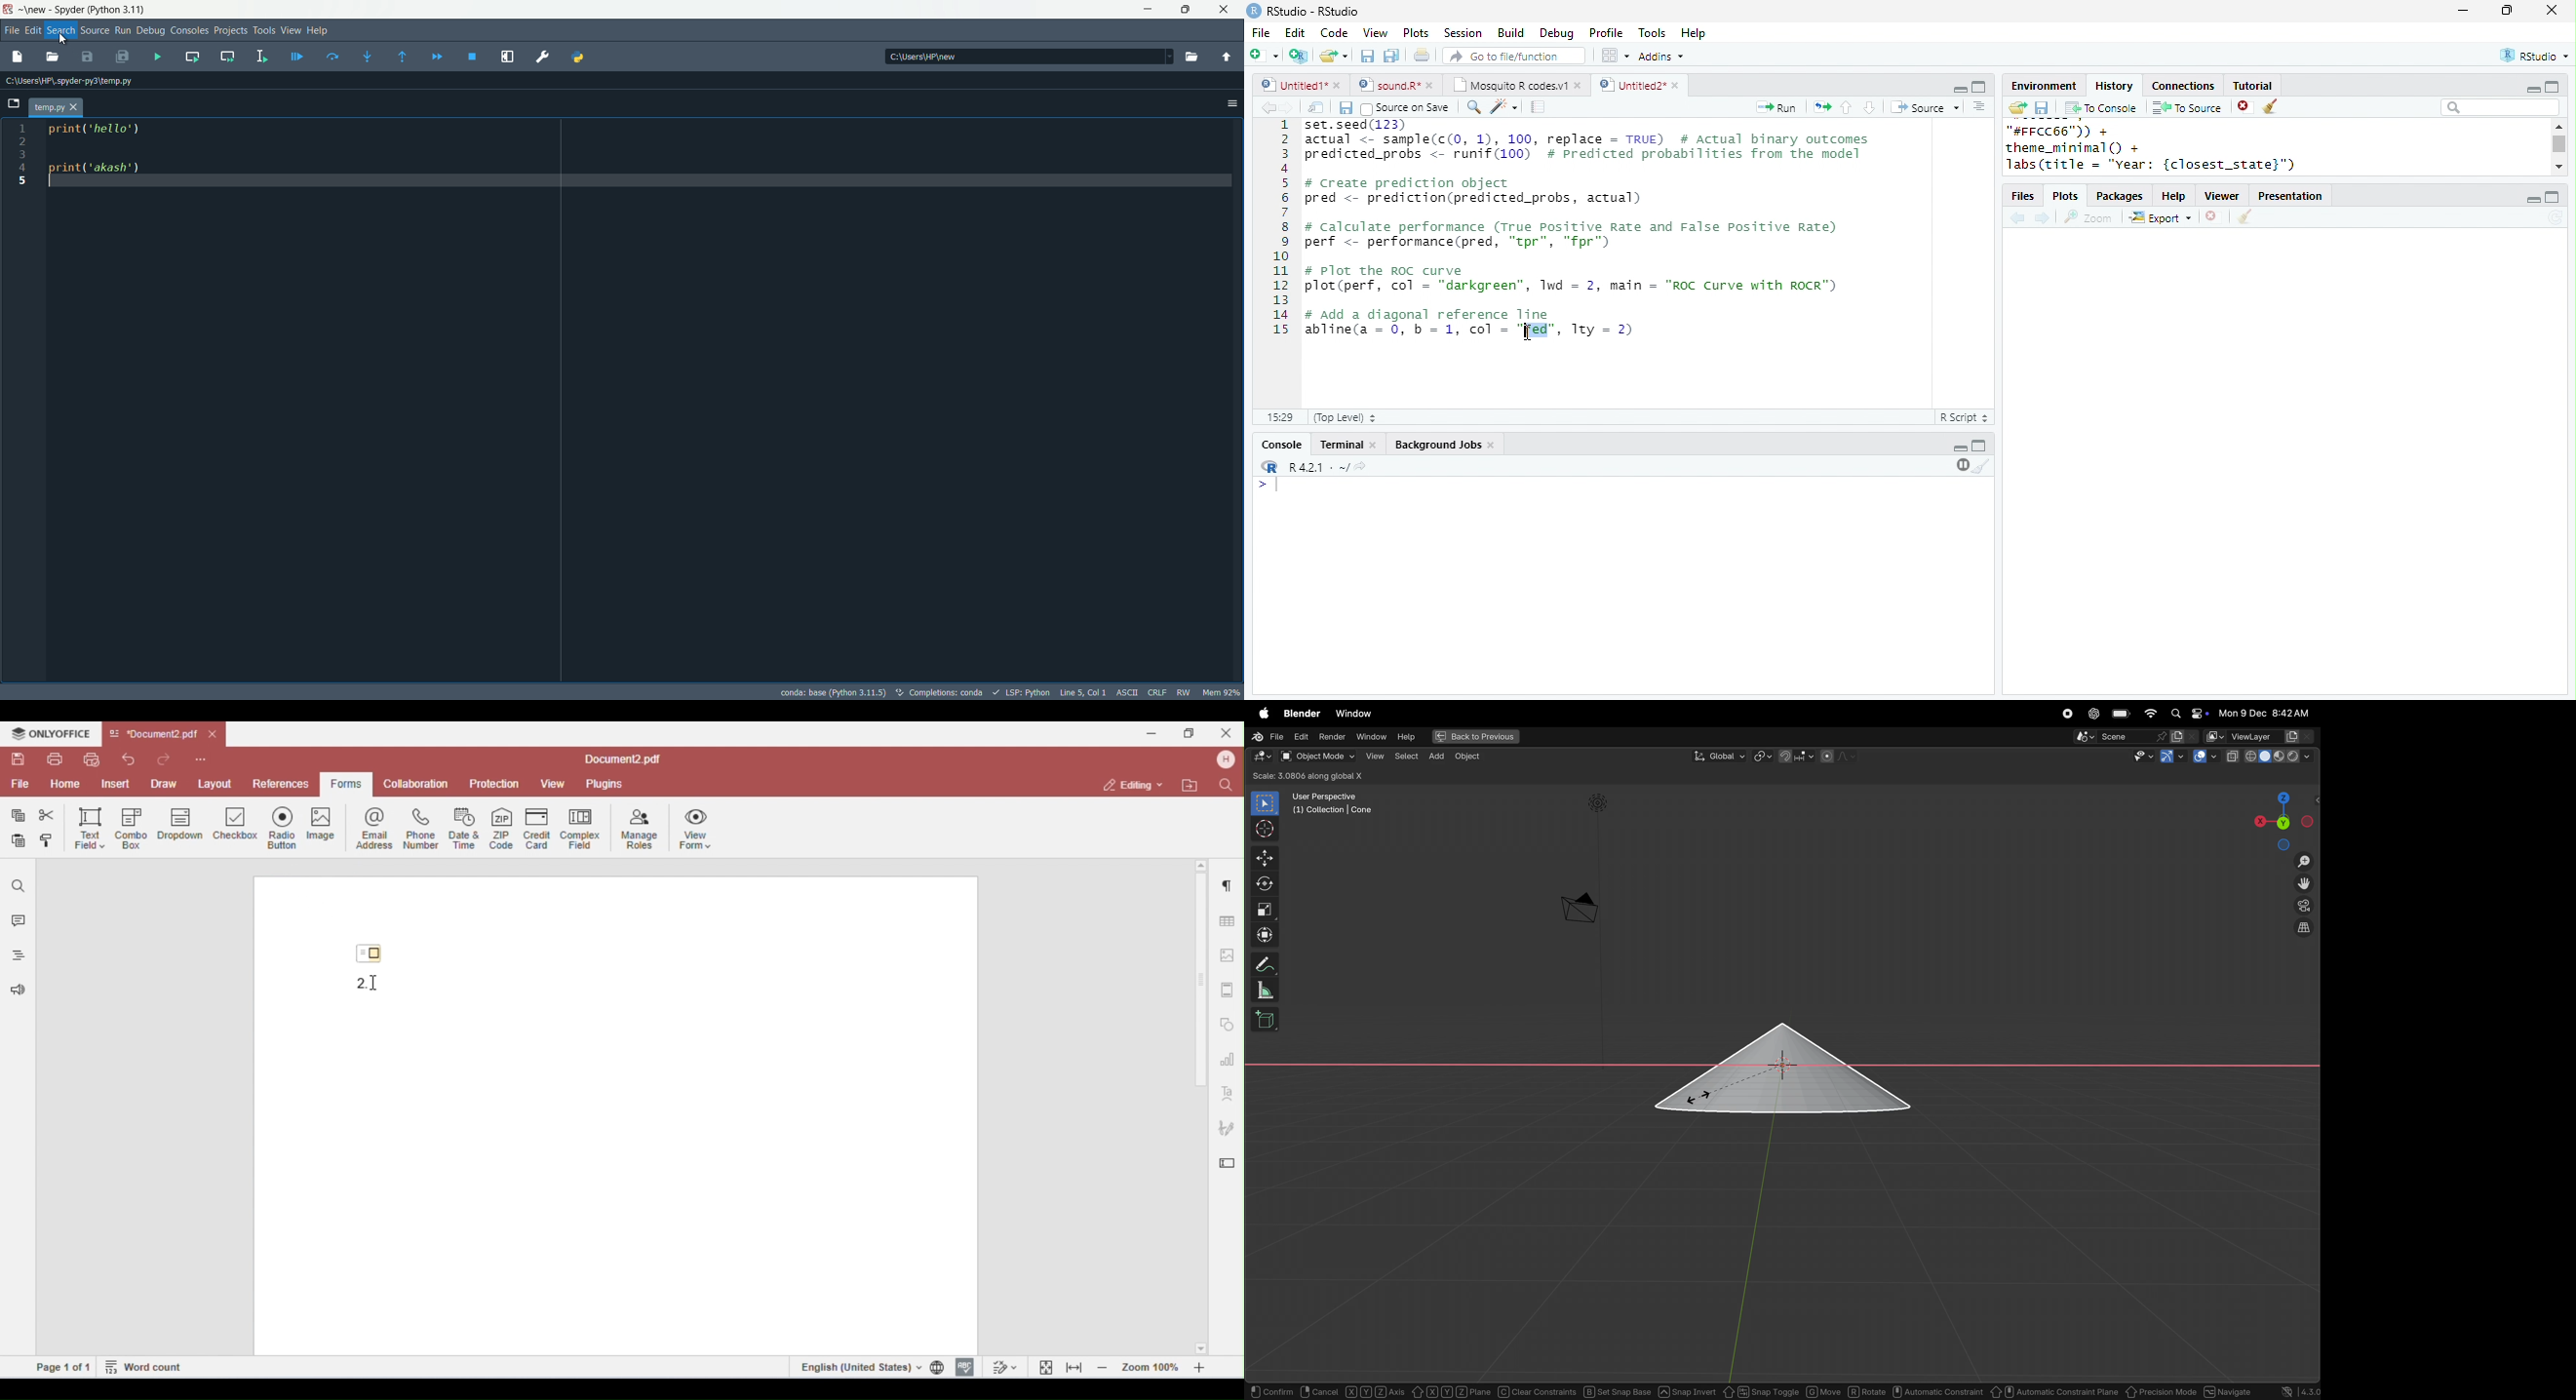 The image size is (2576, 1400). Describe the element at coordinates (1719, 756) in the screenshot. I see `global` at that location.